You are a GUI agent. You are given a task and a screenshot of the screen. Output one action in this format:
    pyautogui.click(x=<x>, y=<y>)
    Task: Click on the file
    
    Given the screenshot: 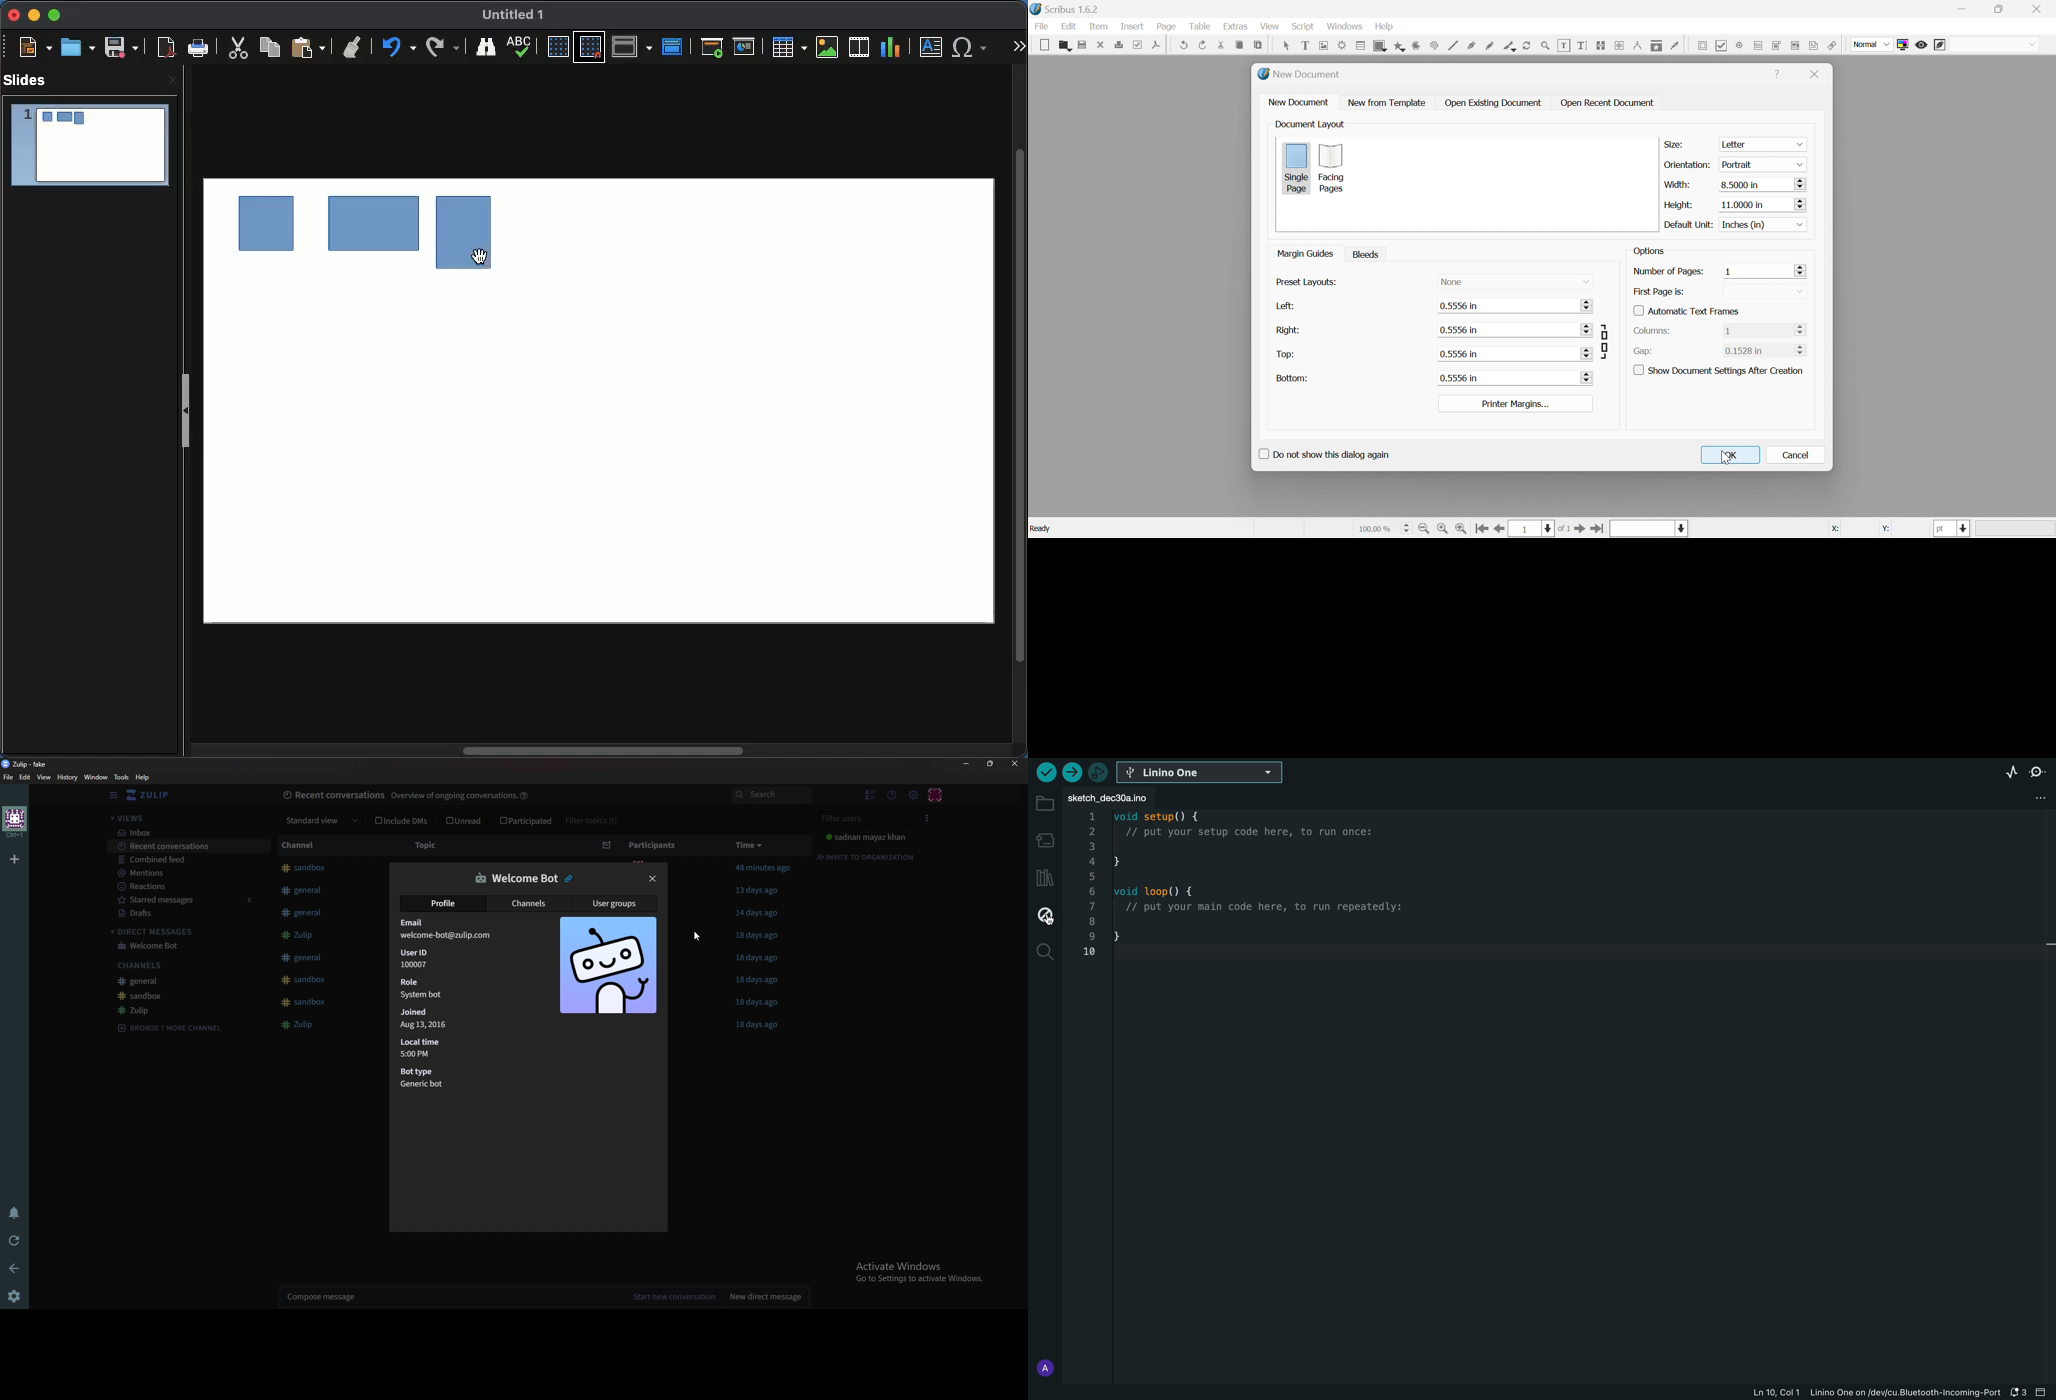 What is the action you would take?
    pyautogui.click(x=1042, y=27)
    